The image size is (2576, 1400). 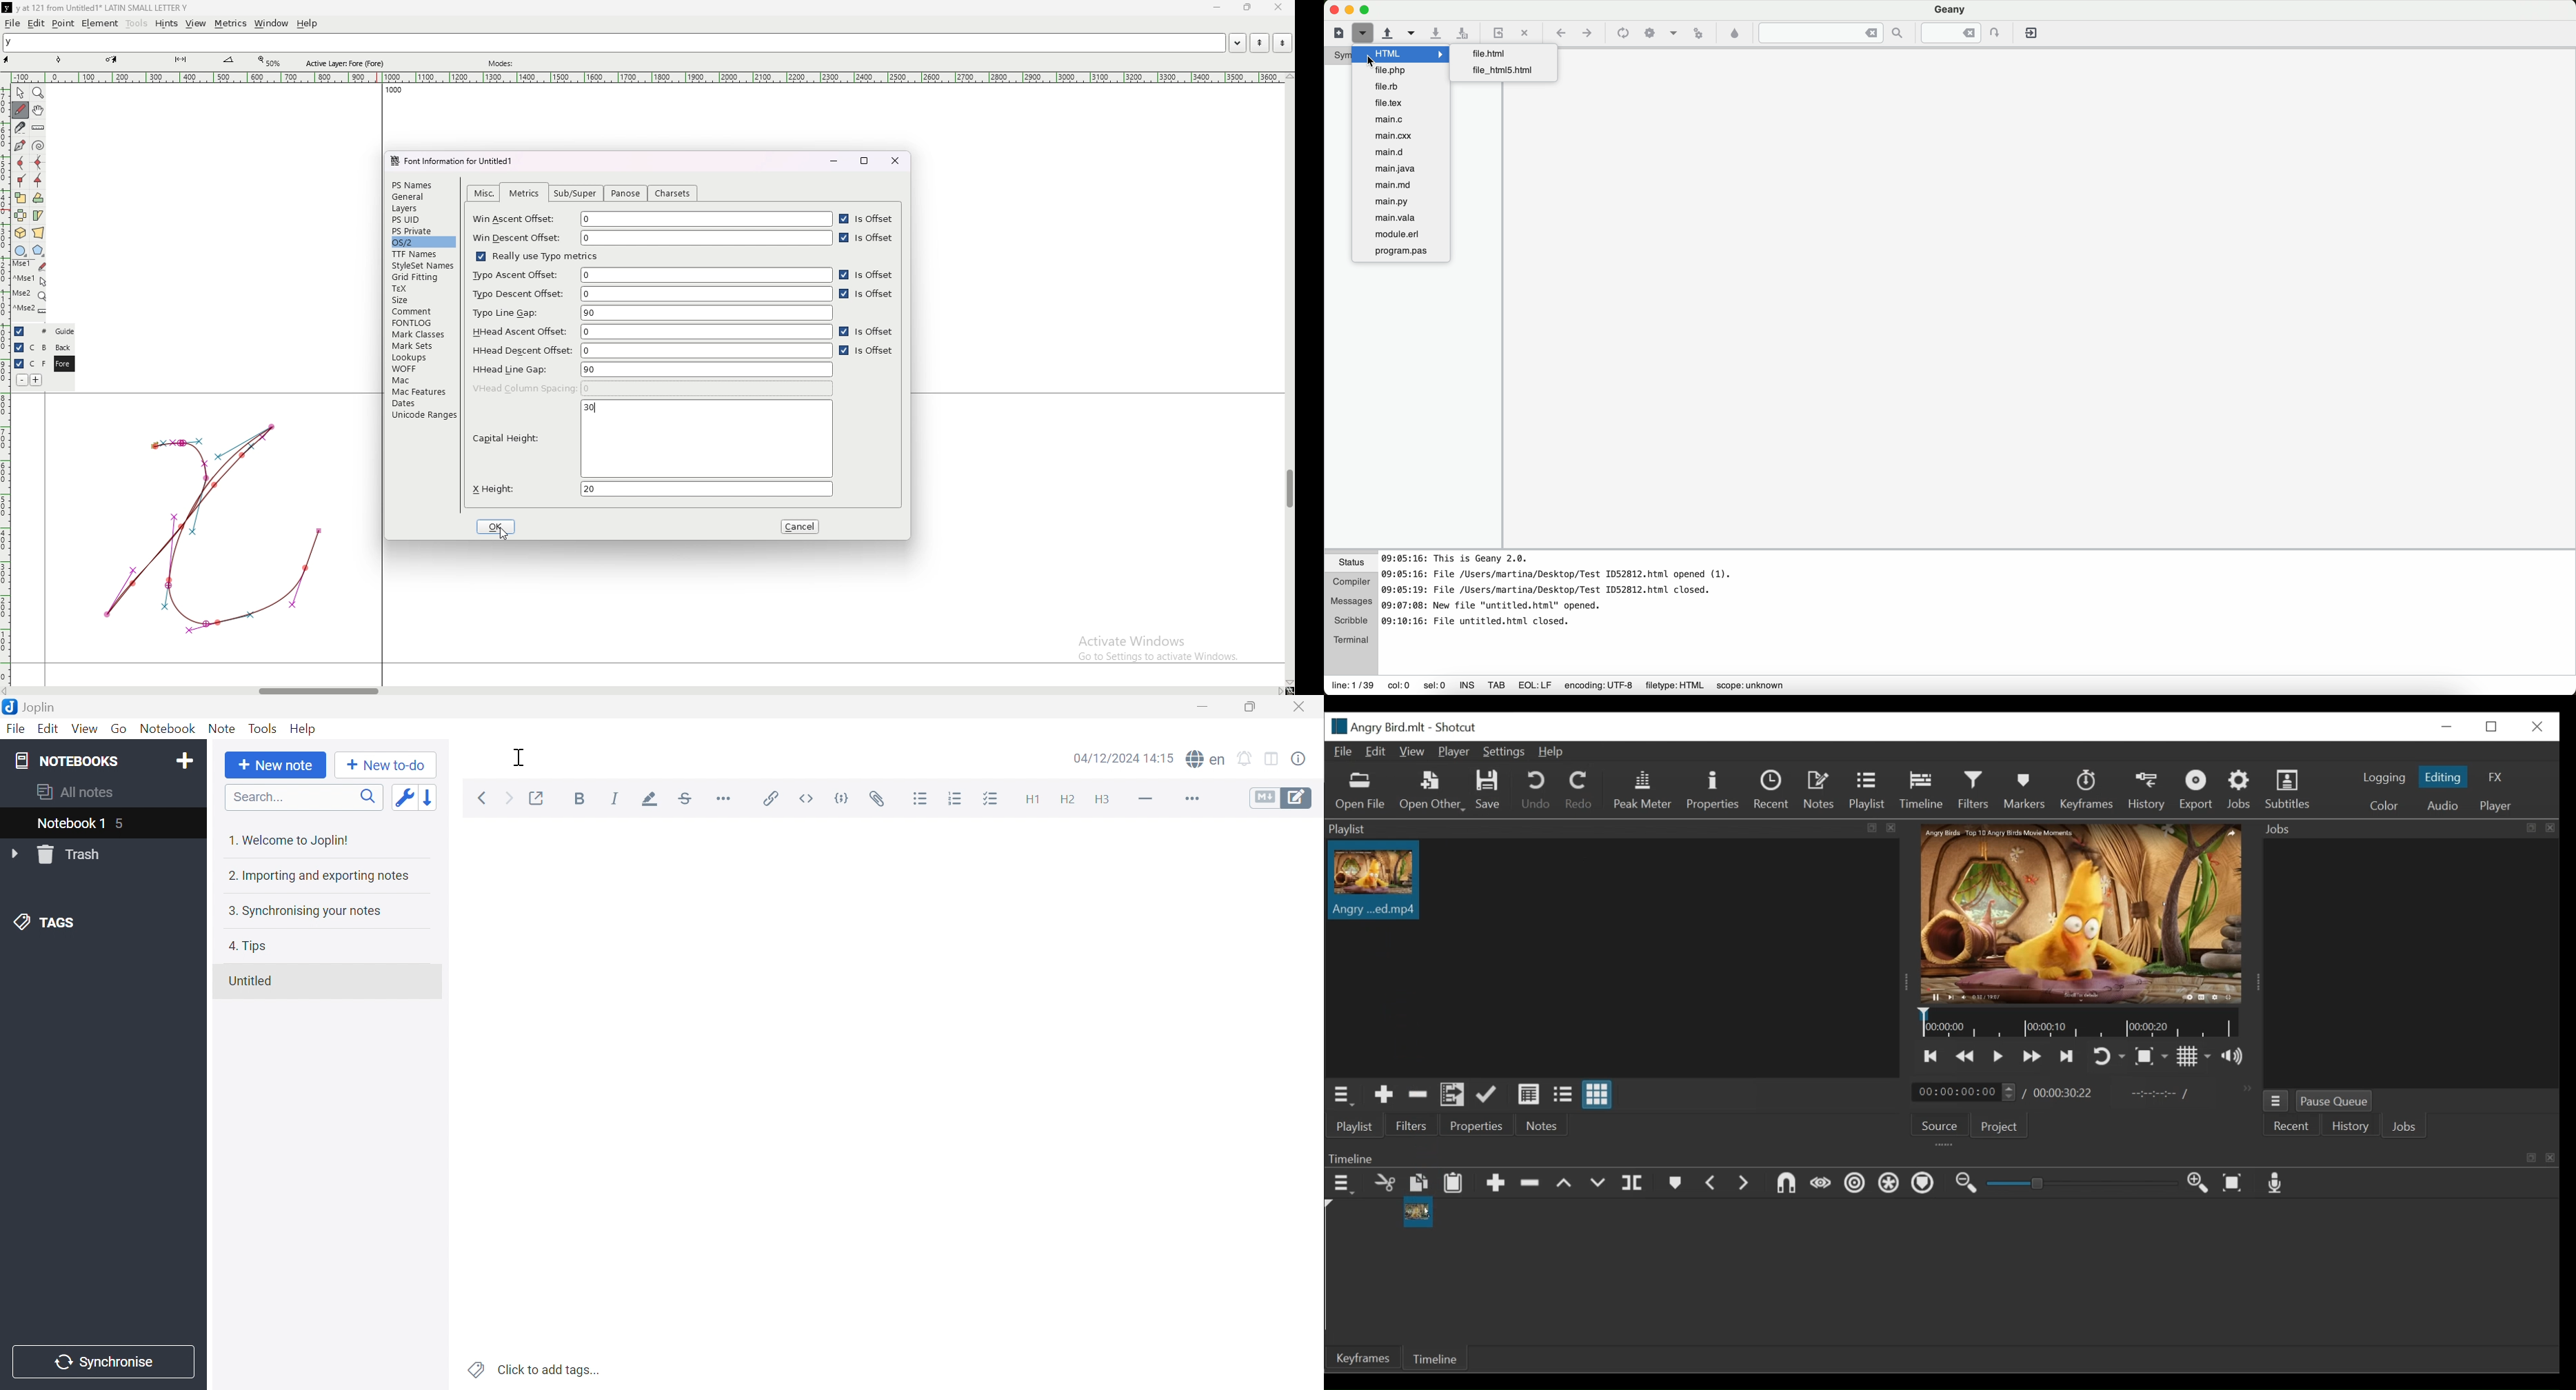 I want to click on Jobs Panel, so click(x=2410, y=963).